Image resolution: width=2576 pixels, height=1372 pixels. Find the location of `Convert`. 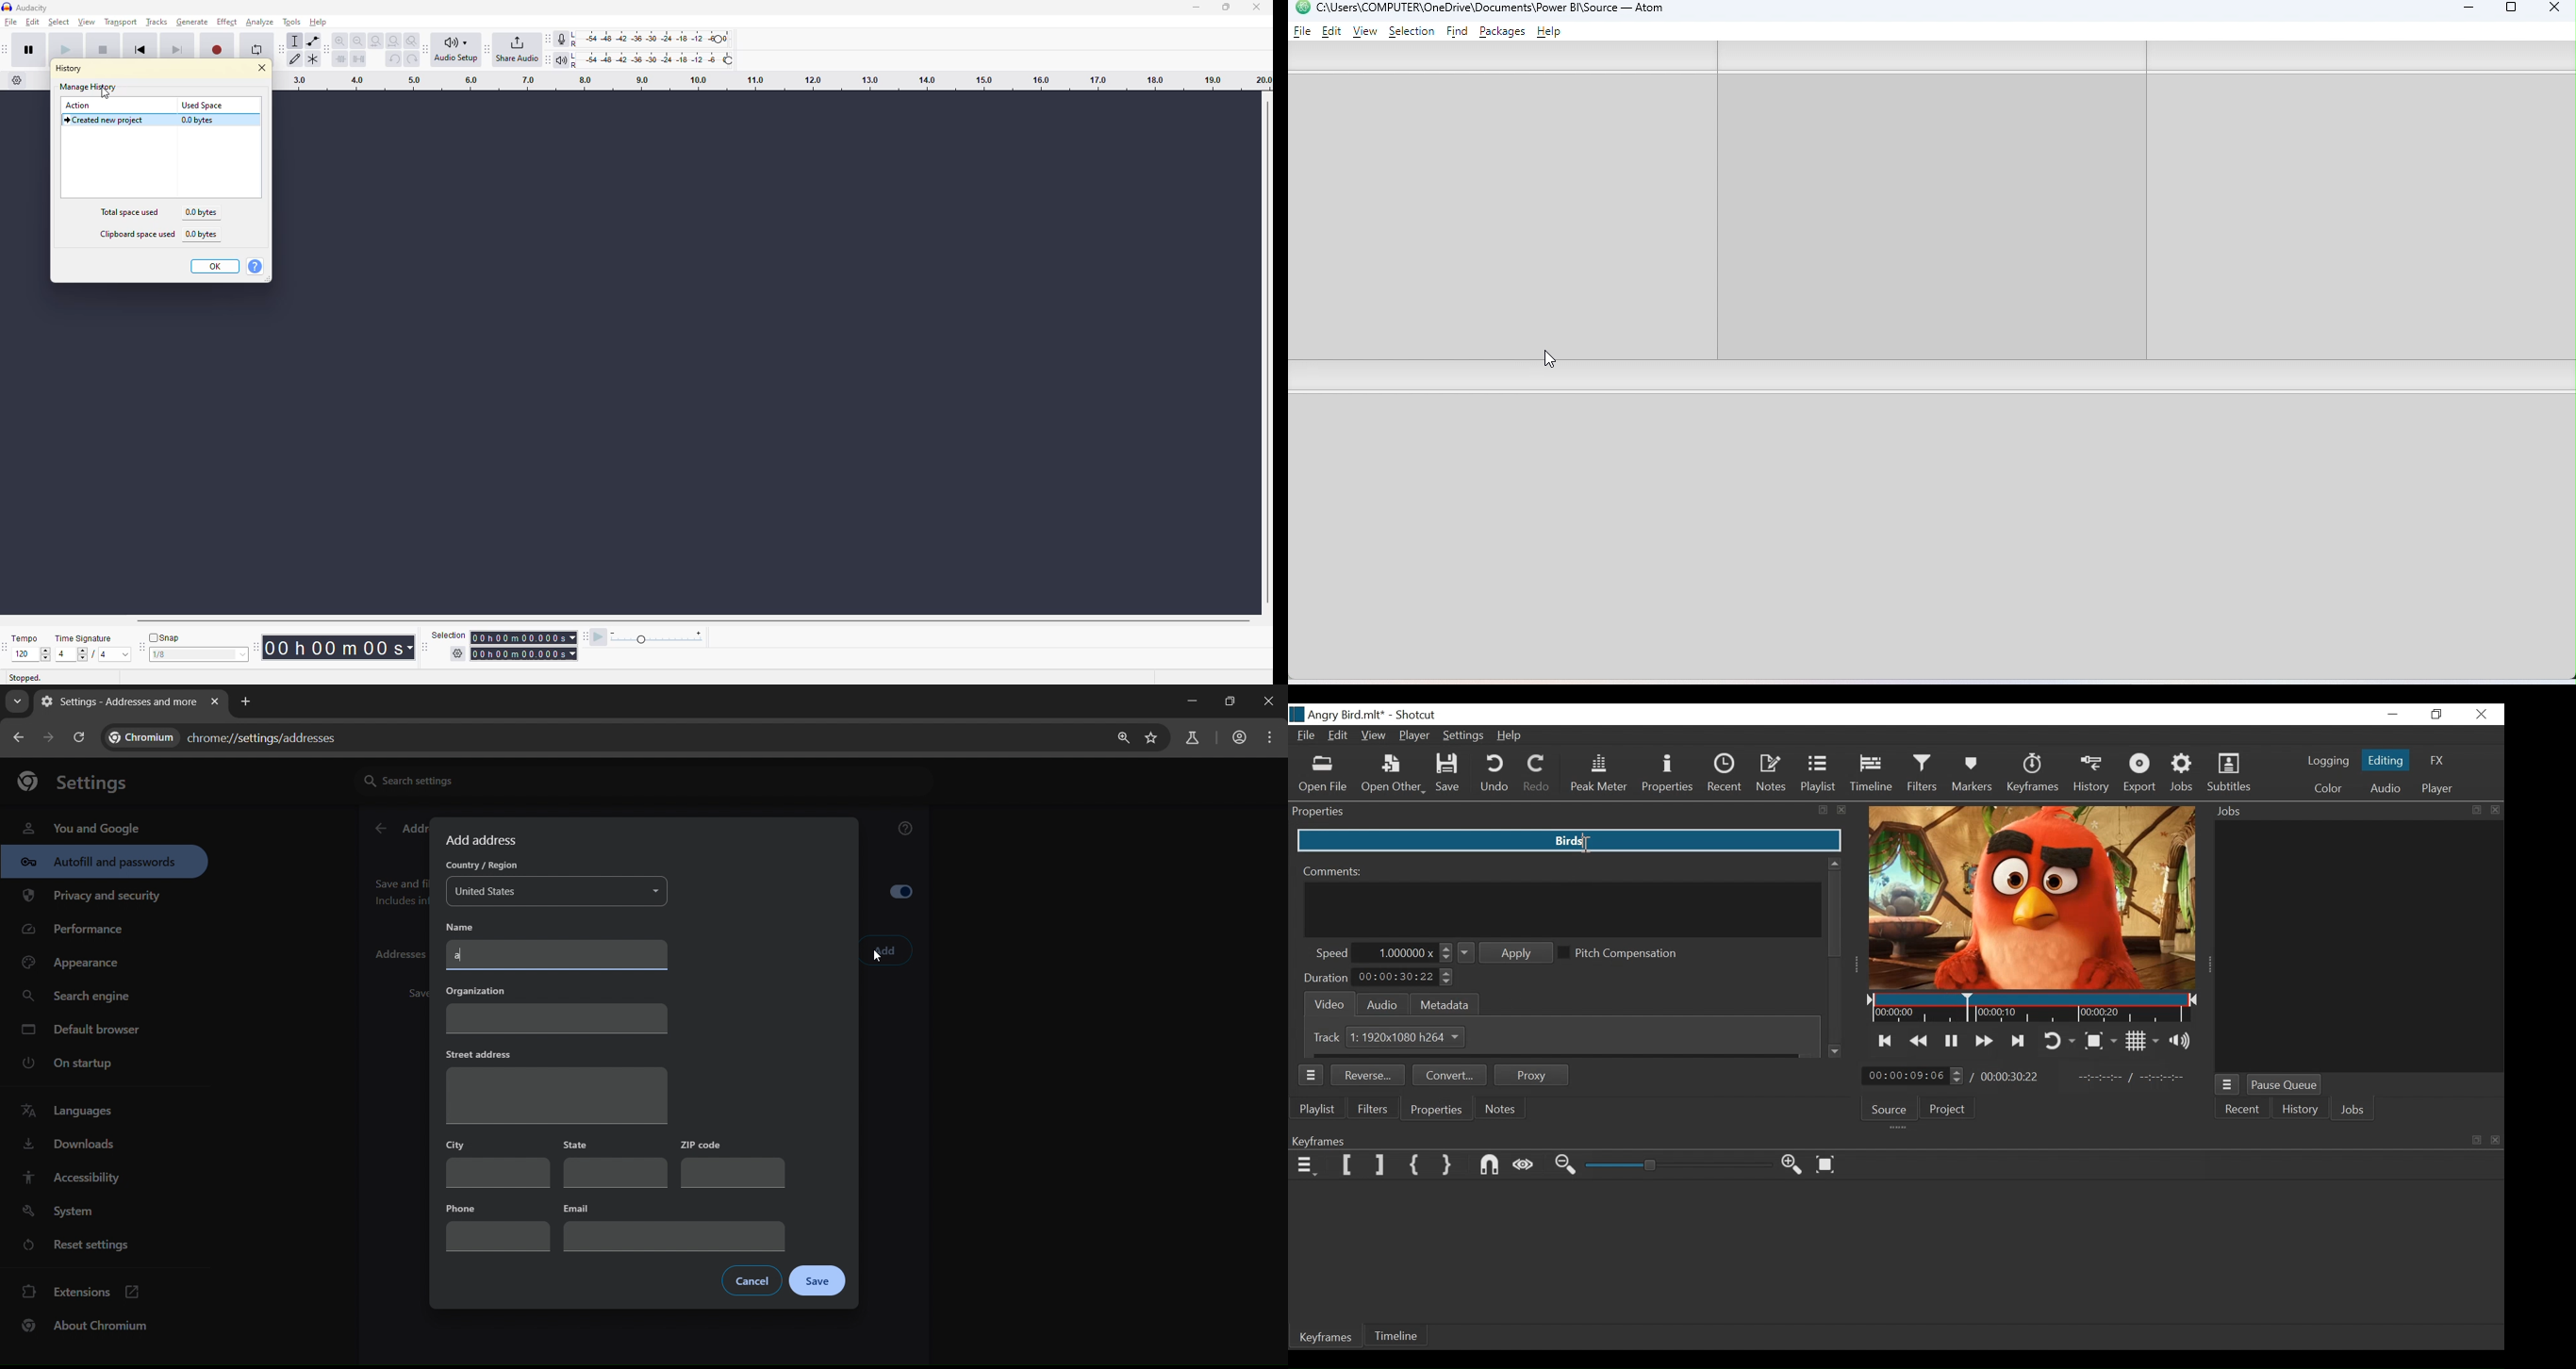

Convert is located at coordinates (1452, 1076).